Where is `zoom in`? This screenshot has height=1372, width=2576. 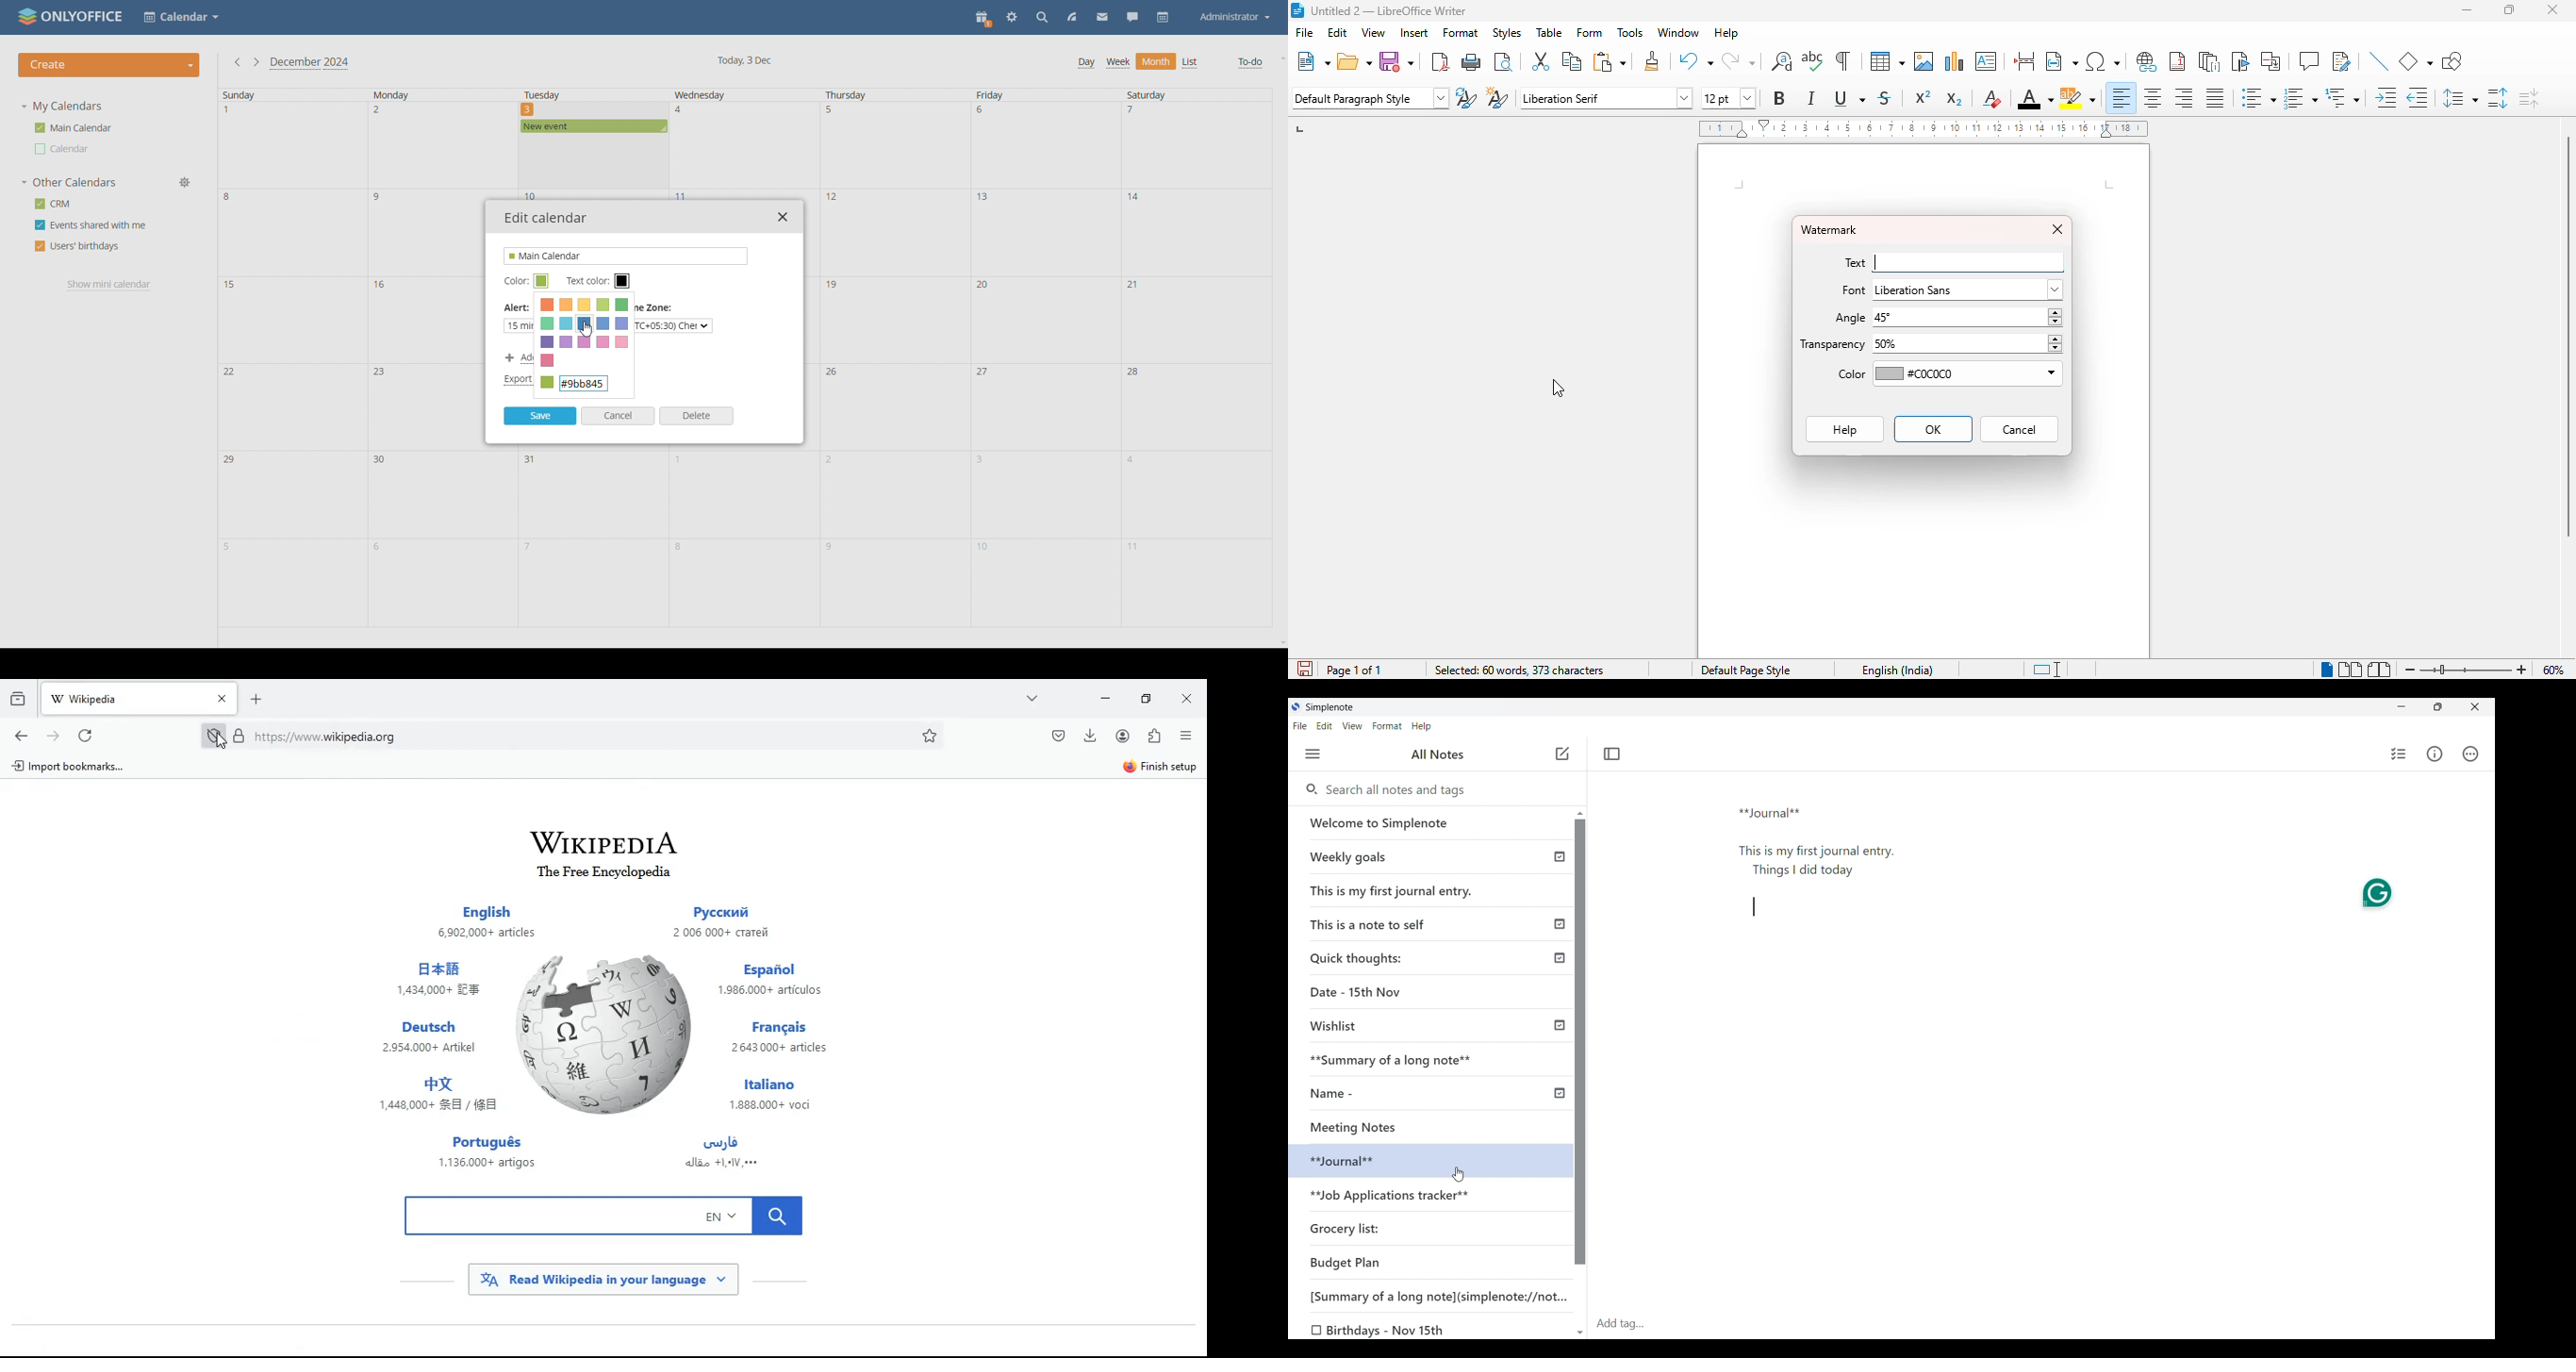
zoom in is located at coordinates (2522, 669).